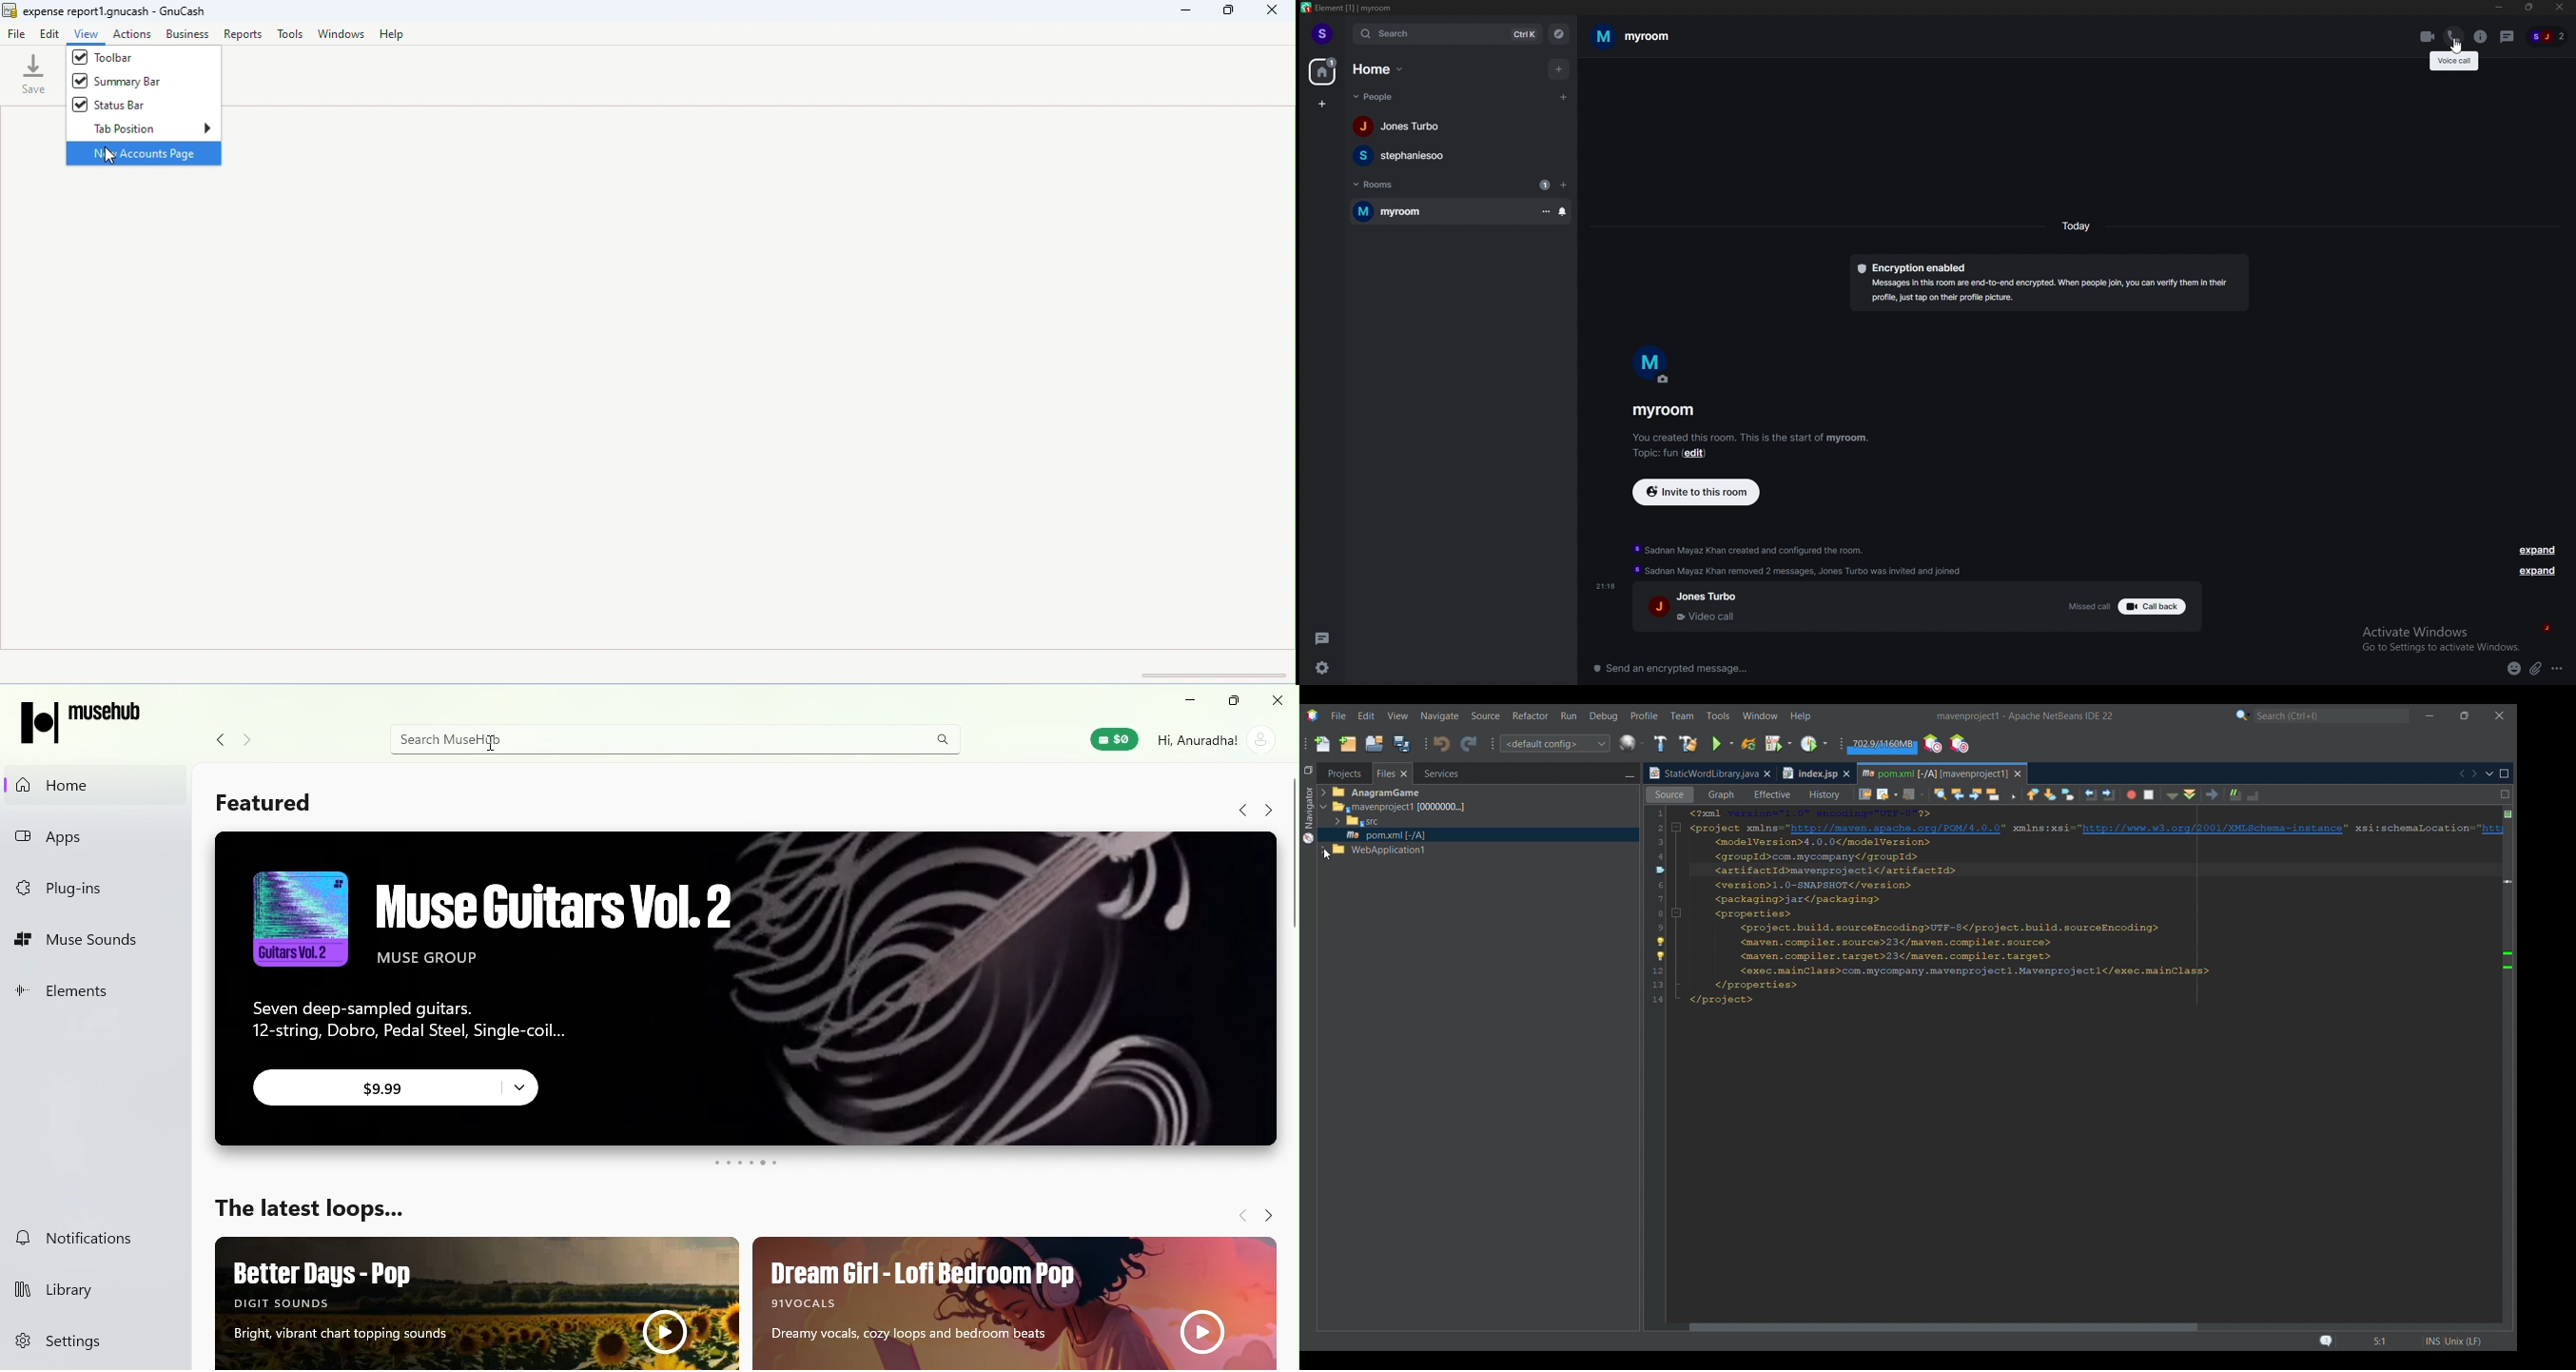 This screenshot has height=1372, width=2576. What do you see at coordinates (1379, 97) in the screenshot?
I see `people` at bounding box center [1379, 97].